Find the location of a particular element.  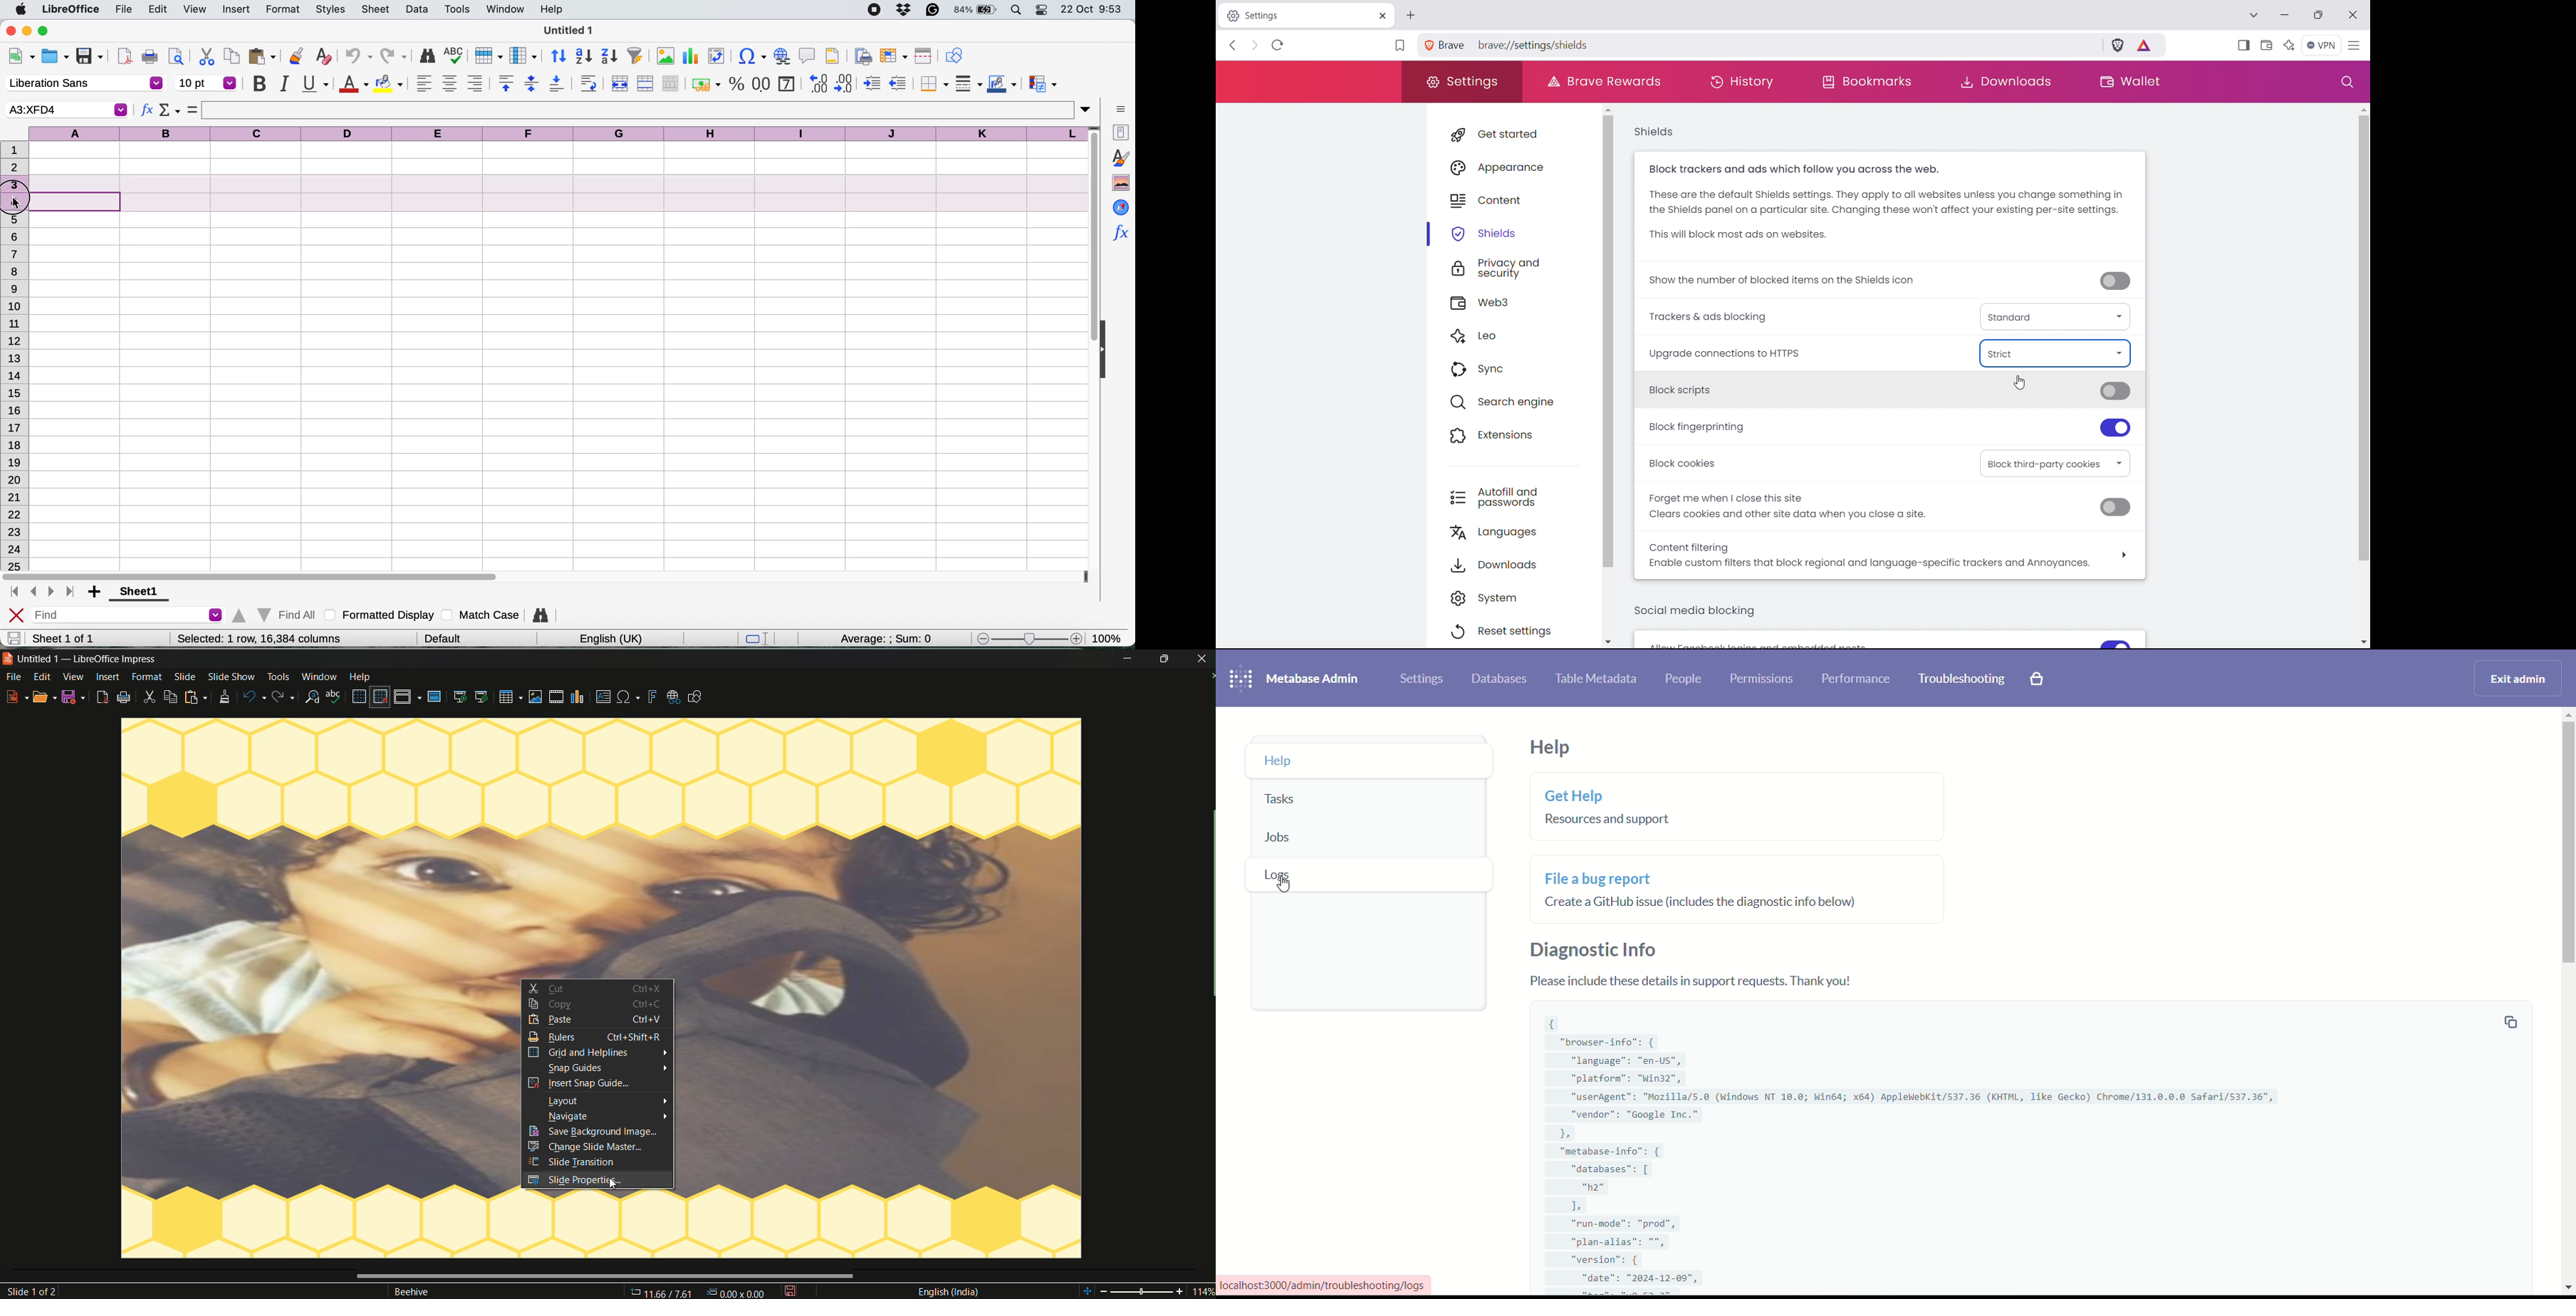

clone formatting is located at coordinates (223, 697).